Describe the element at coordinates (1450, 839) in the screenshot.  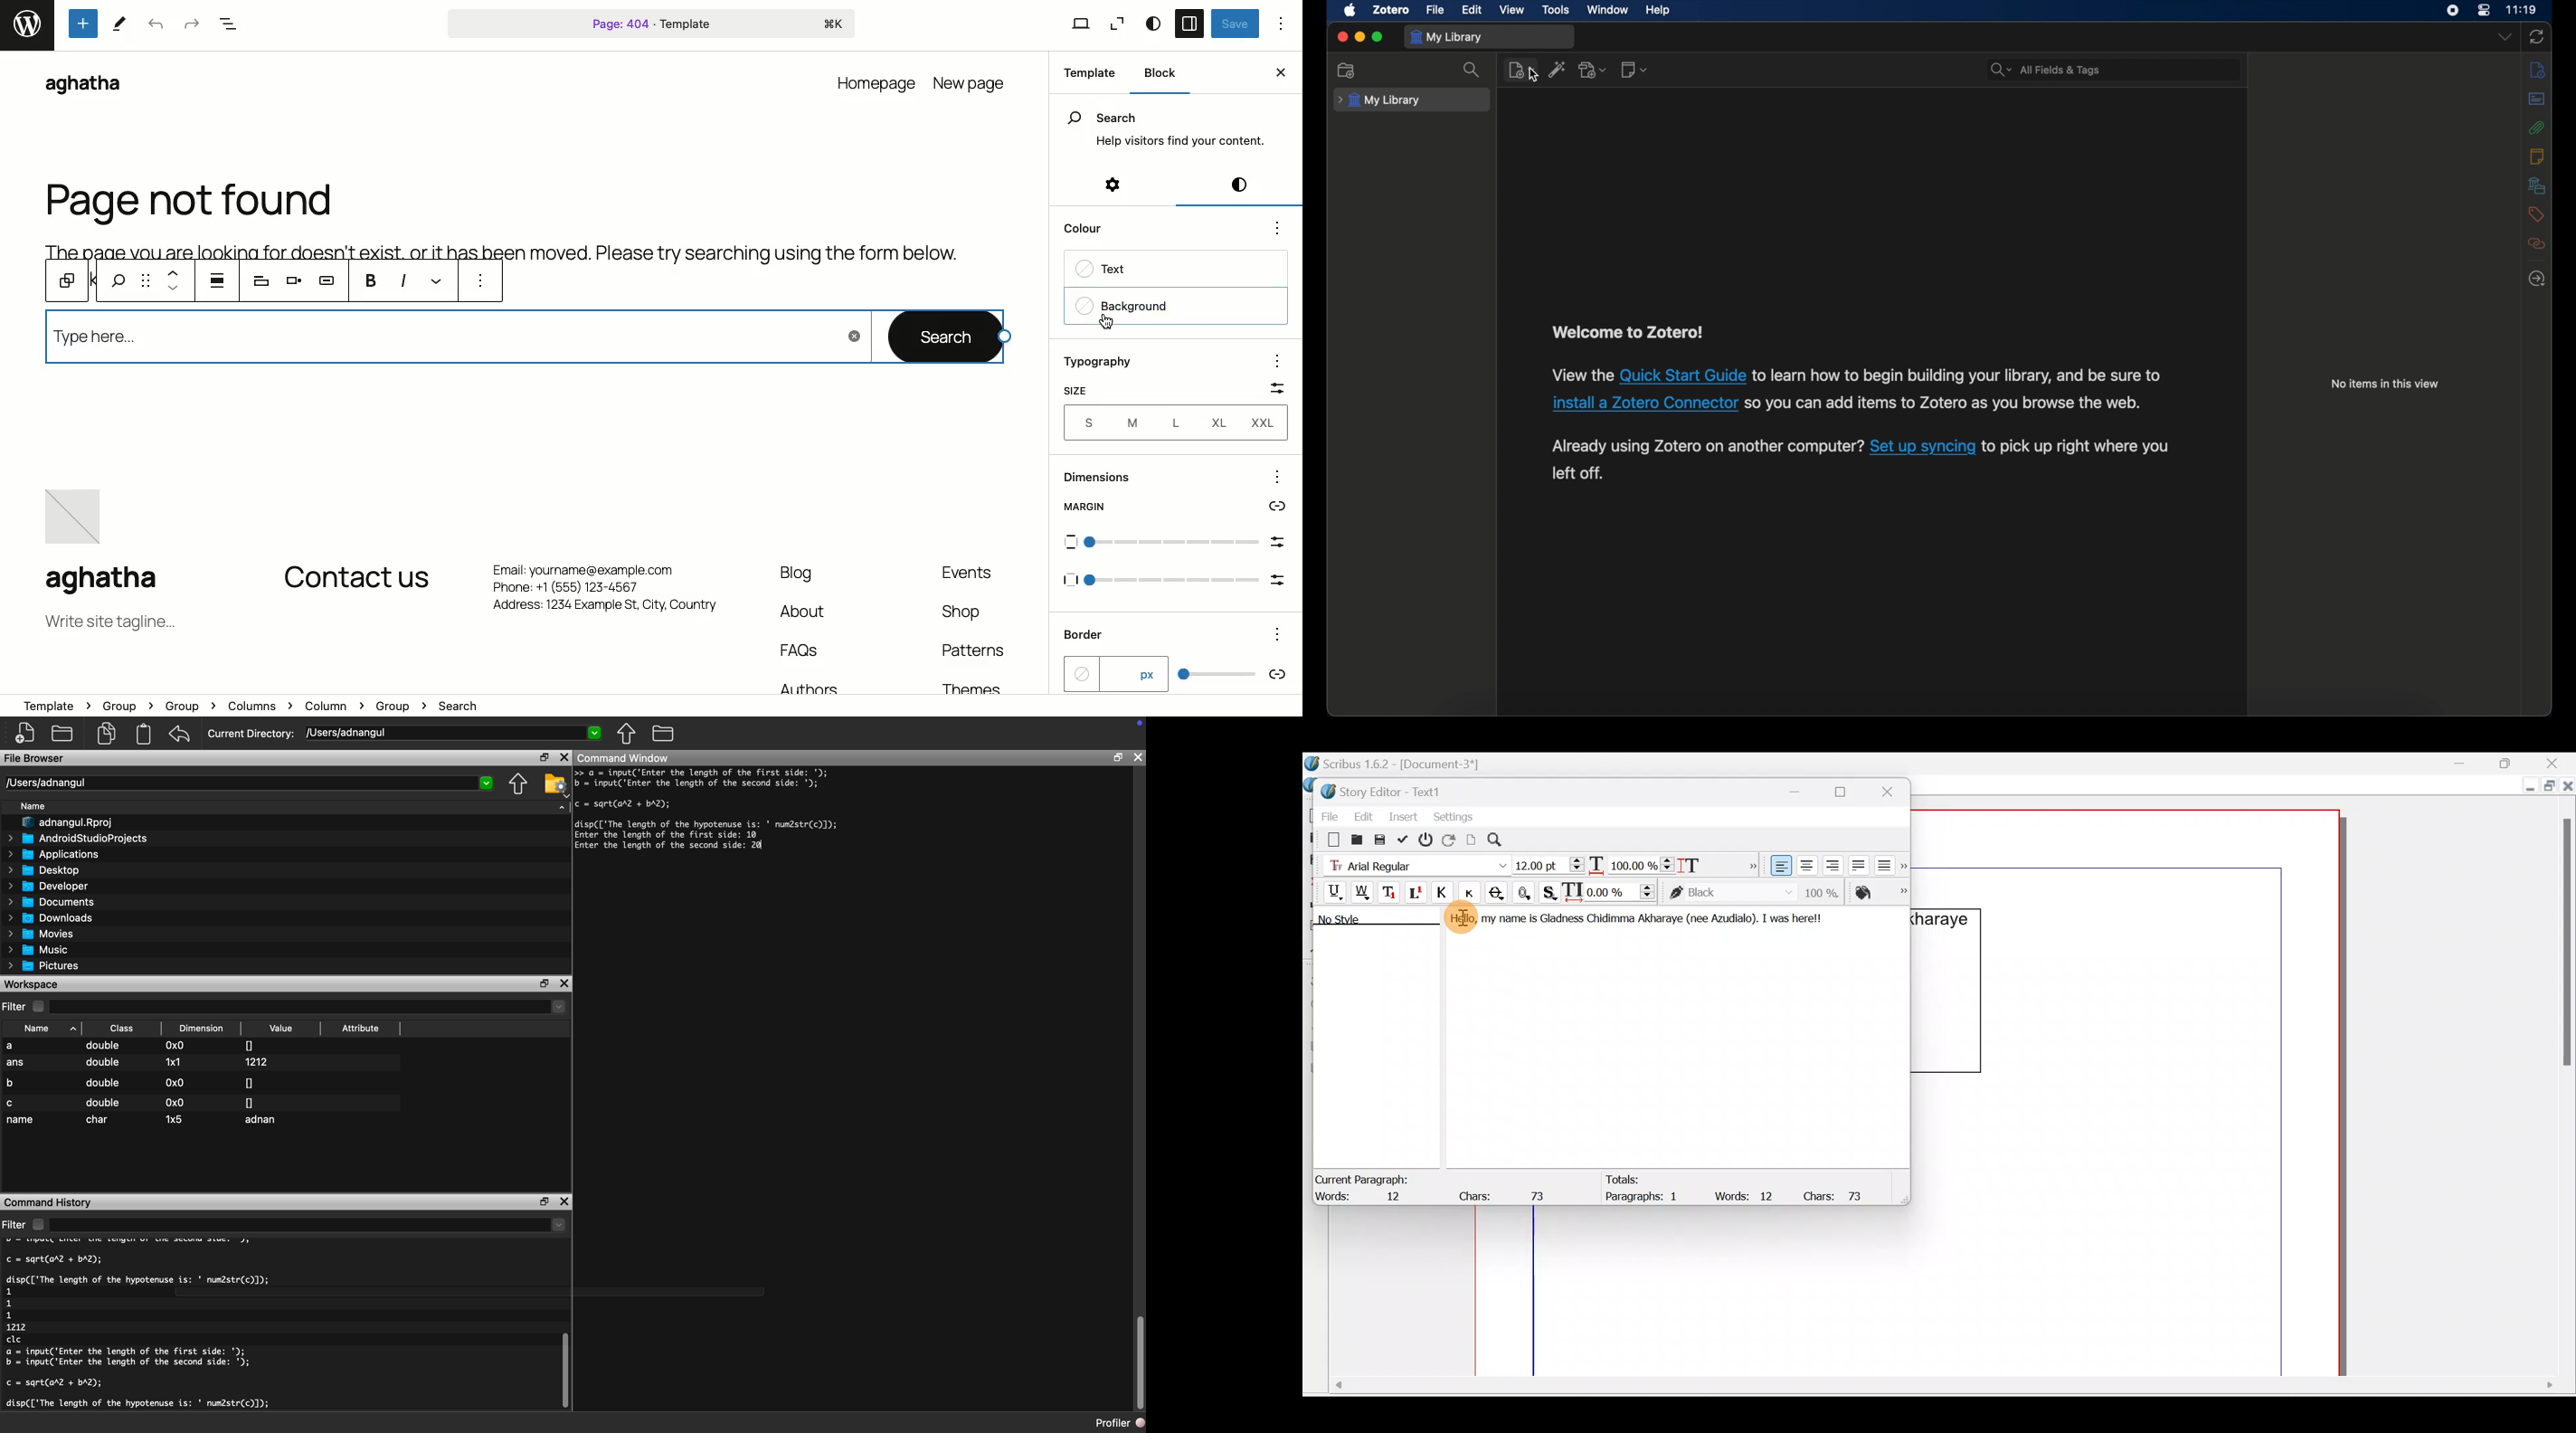
I see `Reload text from frame` at that location.